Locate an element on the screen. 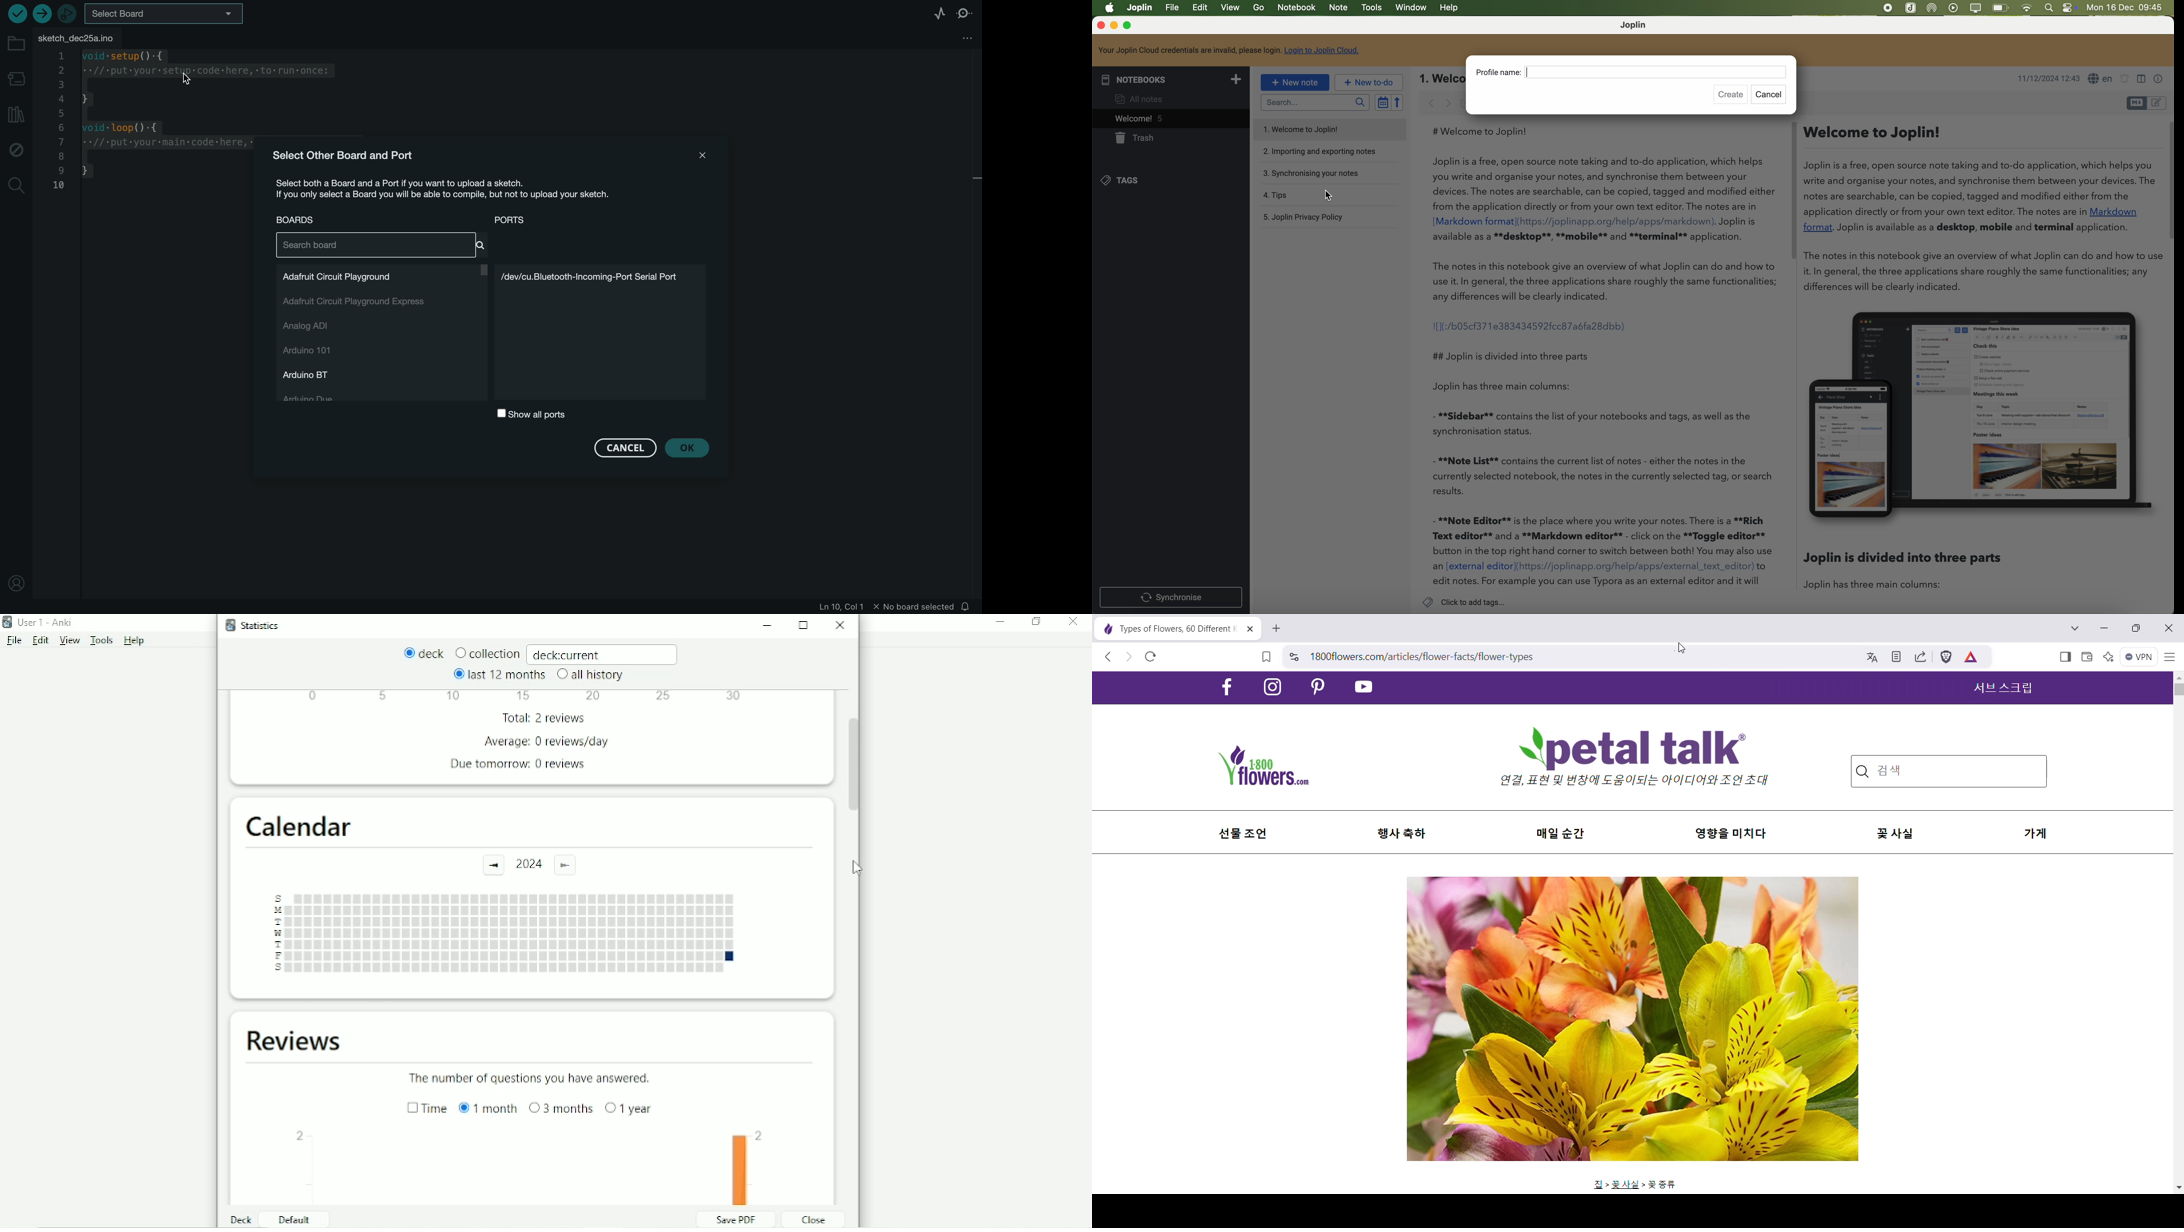 This screenshot has height=1232, width=2184. Joplin is a free, open source note taking and to-do application, which helps
you write and organise your notes, and synchronise them between your
devices. The notes are searchable, can be copied, tagged and modified either
from the application directly or from your own text editor. The notes are in is located at coordinates (1604, 184).